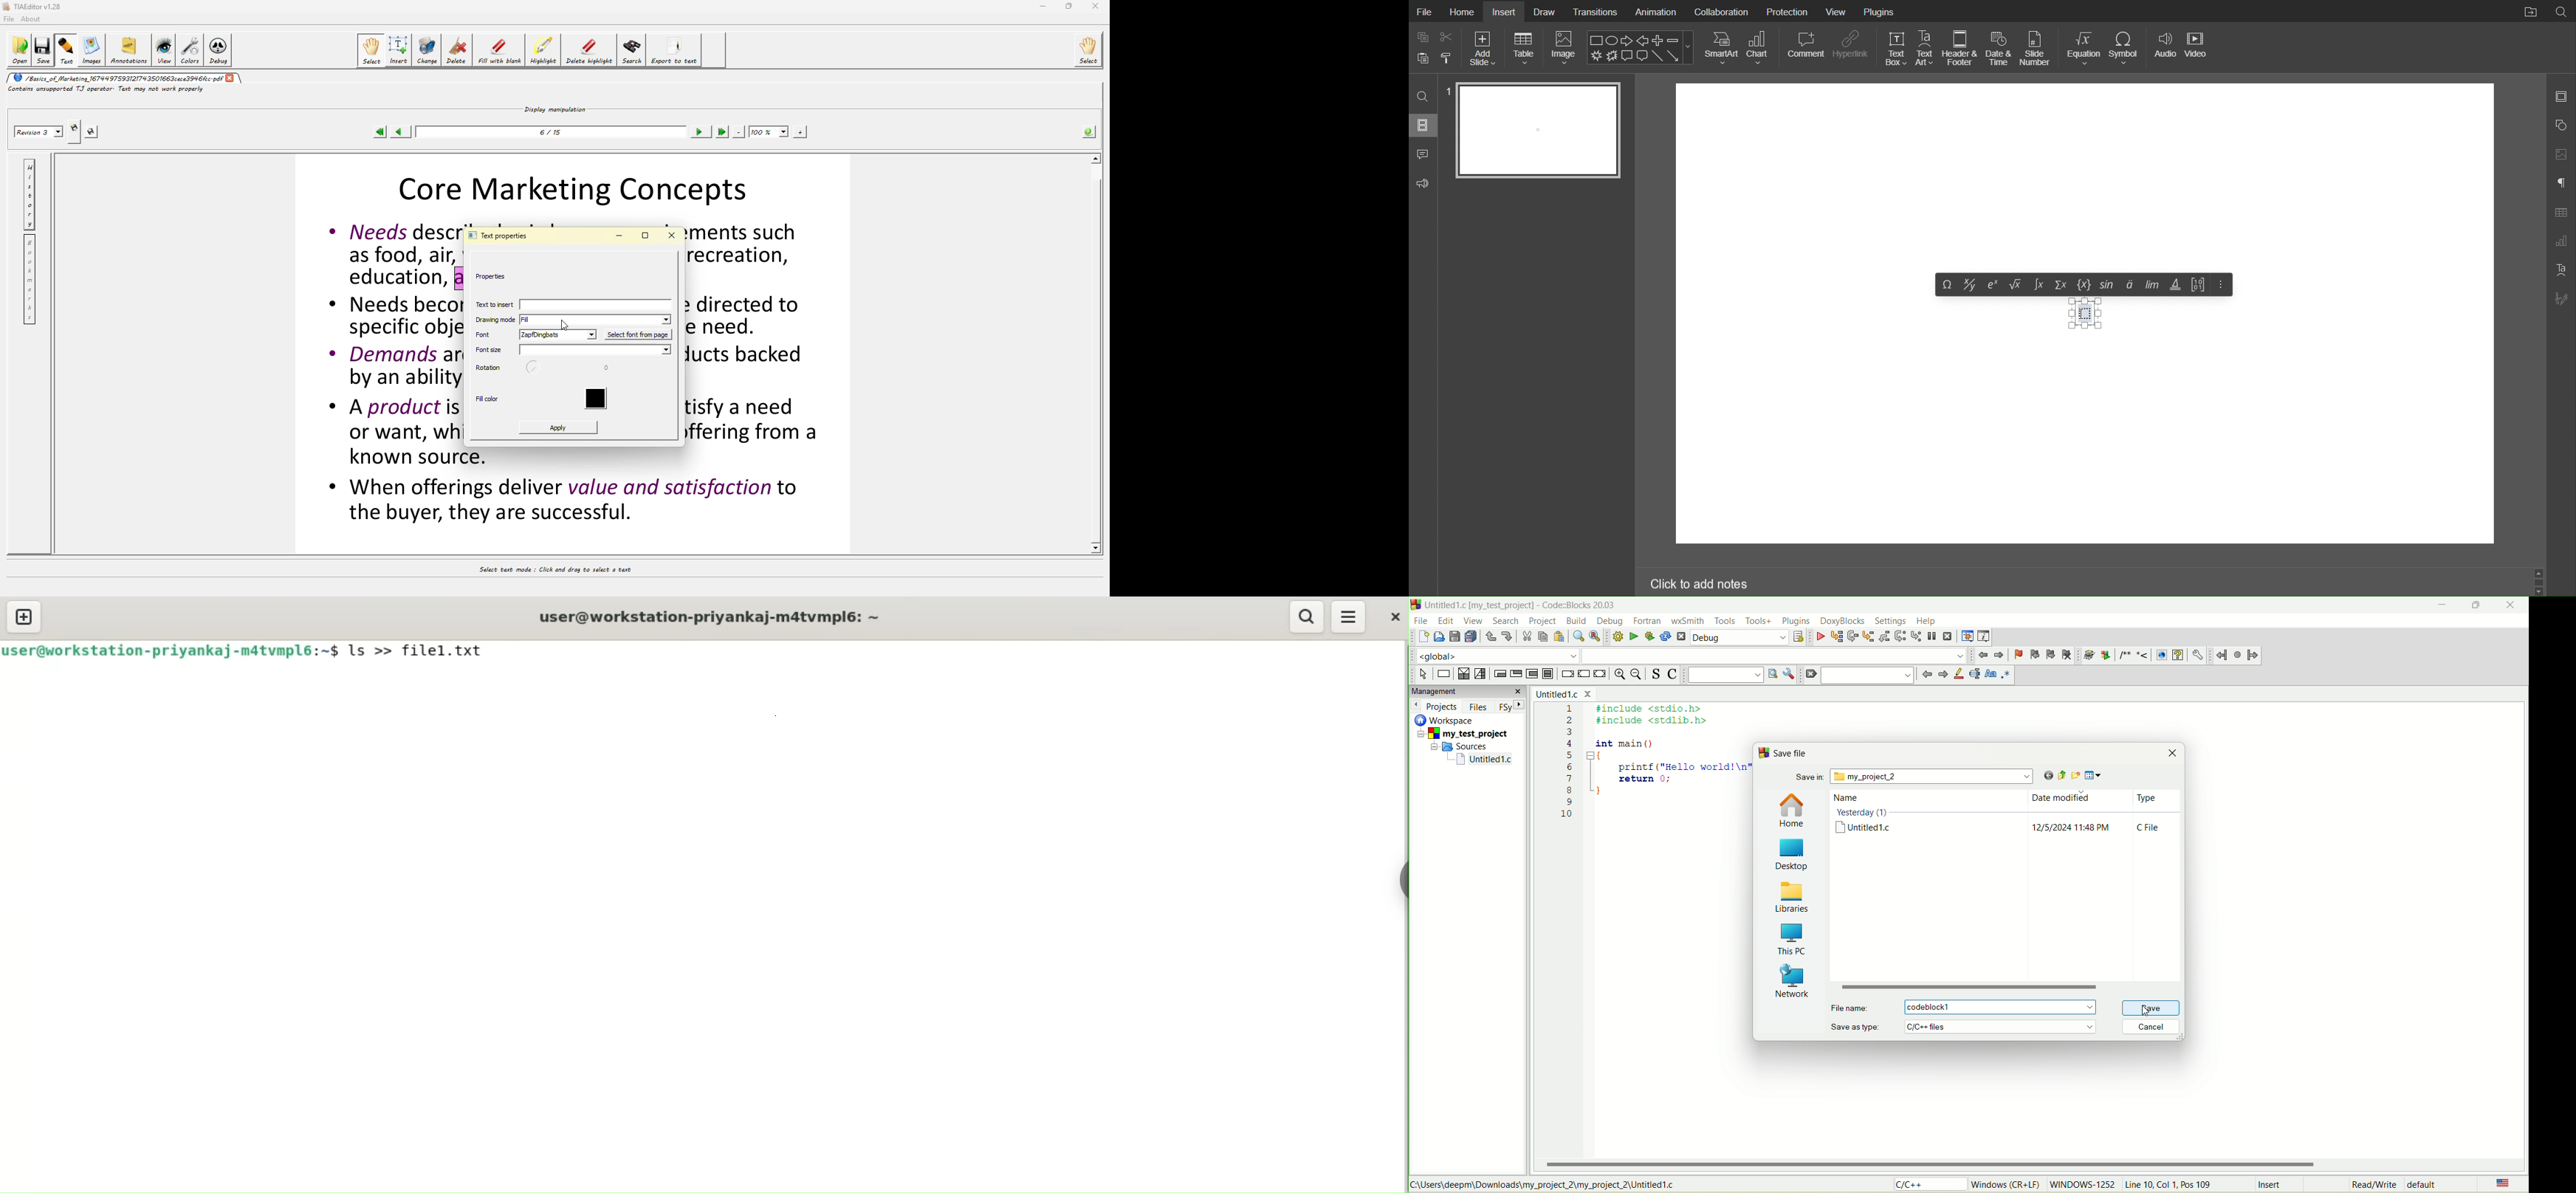 This screenshot has width=2576, height=1204. What do you see at coordinates (1725, 675) in the screenshot?
I see `text search` at bounding box center [1725, 675].